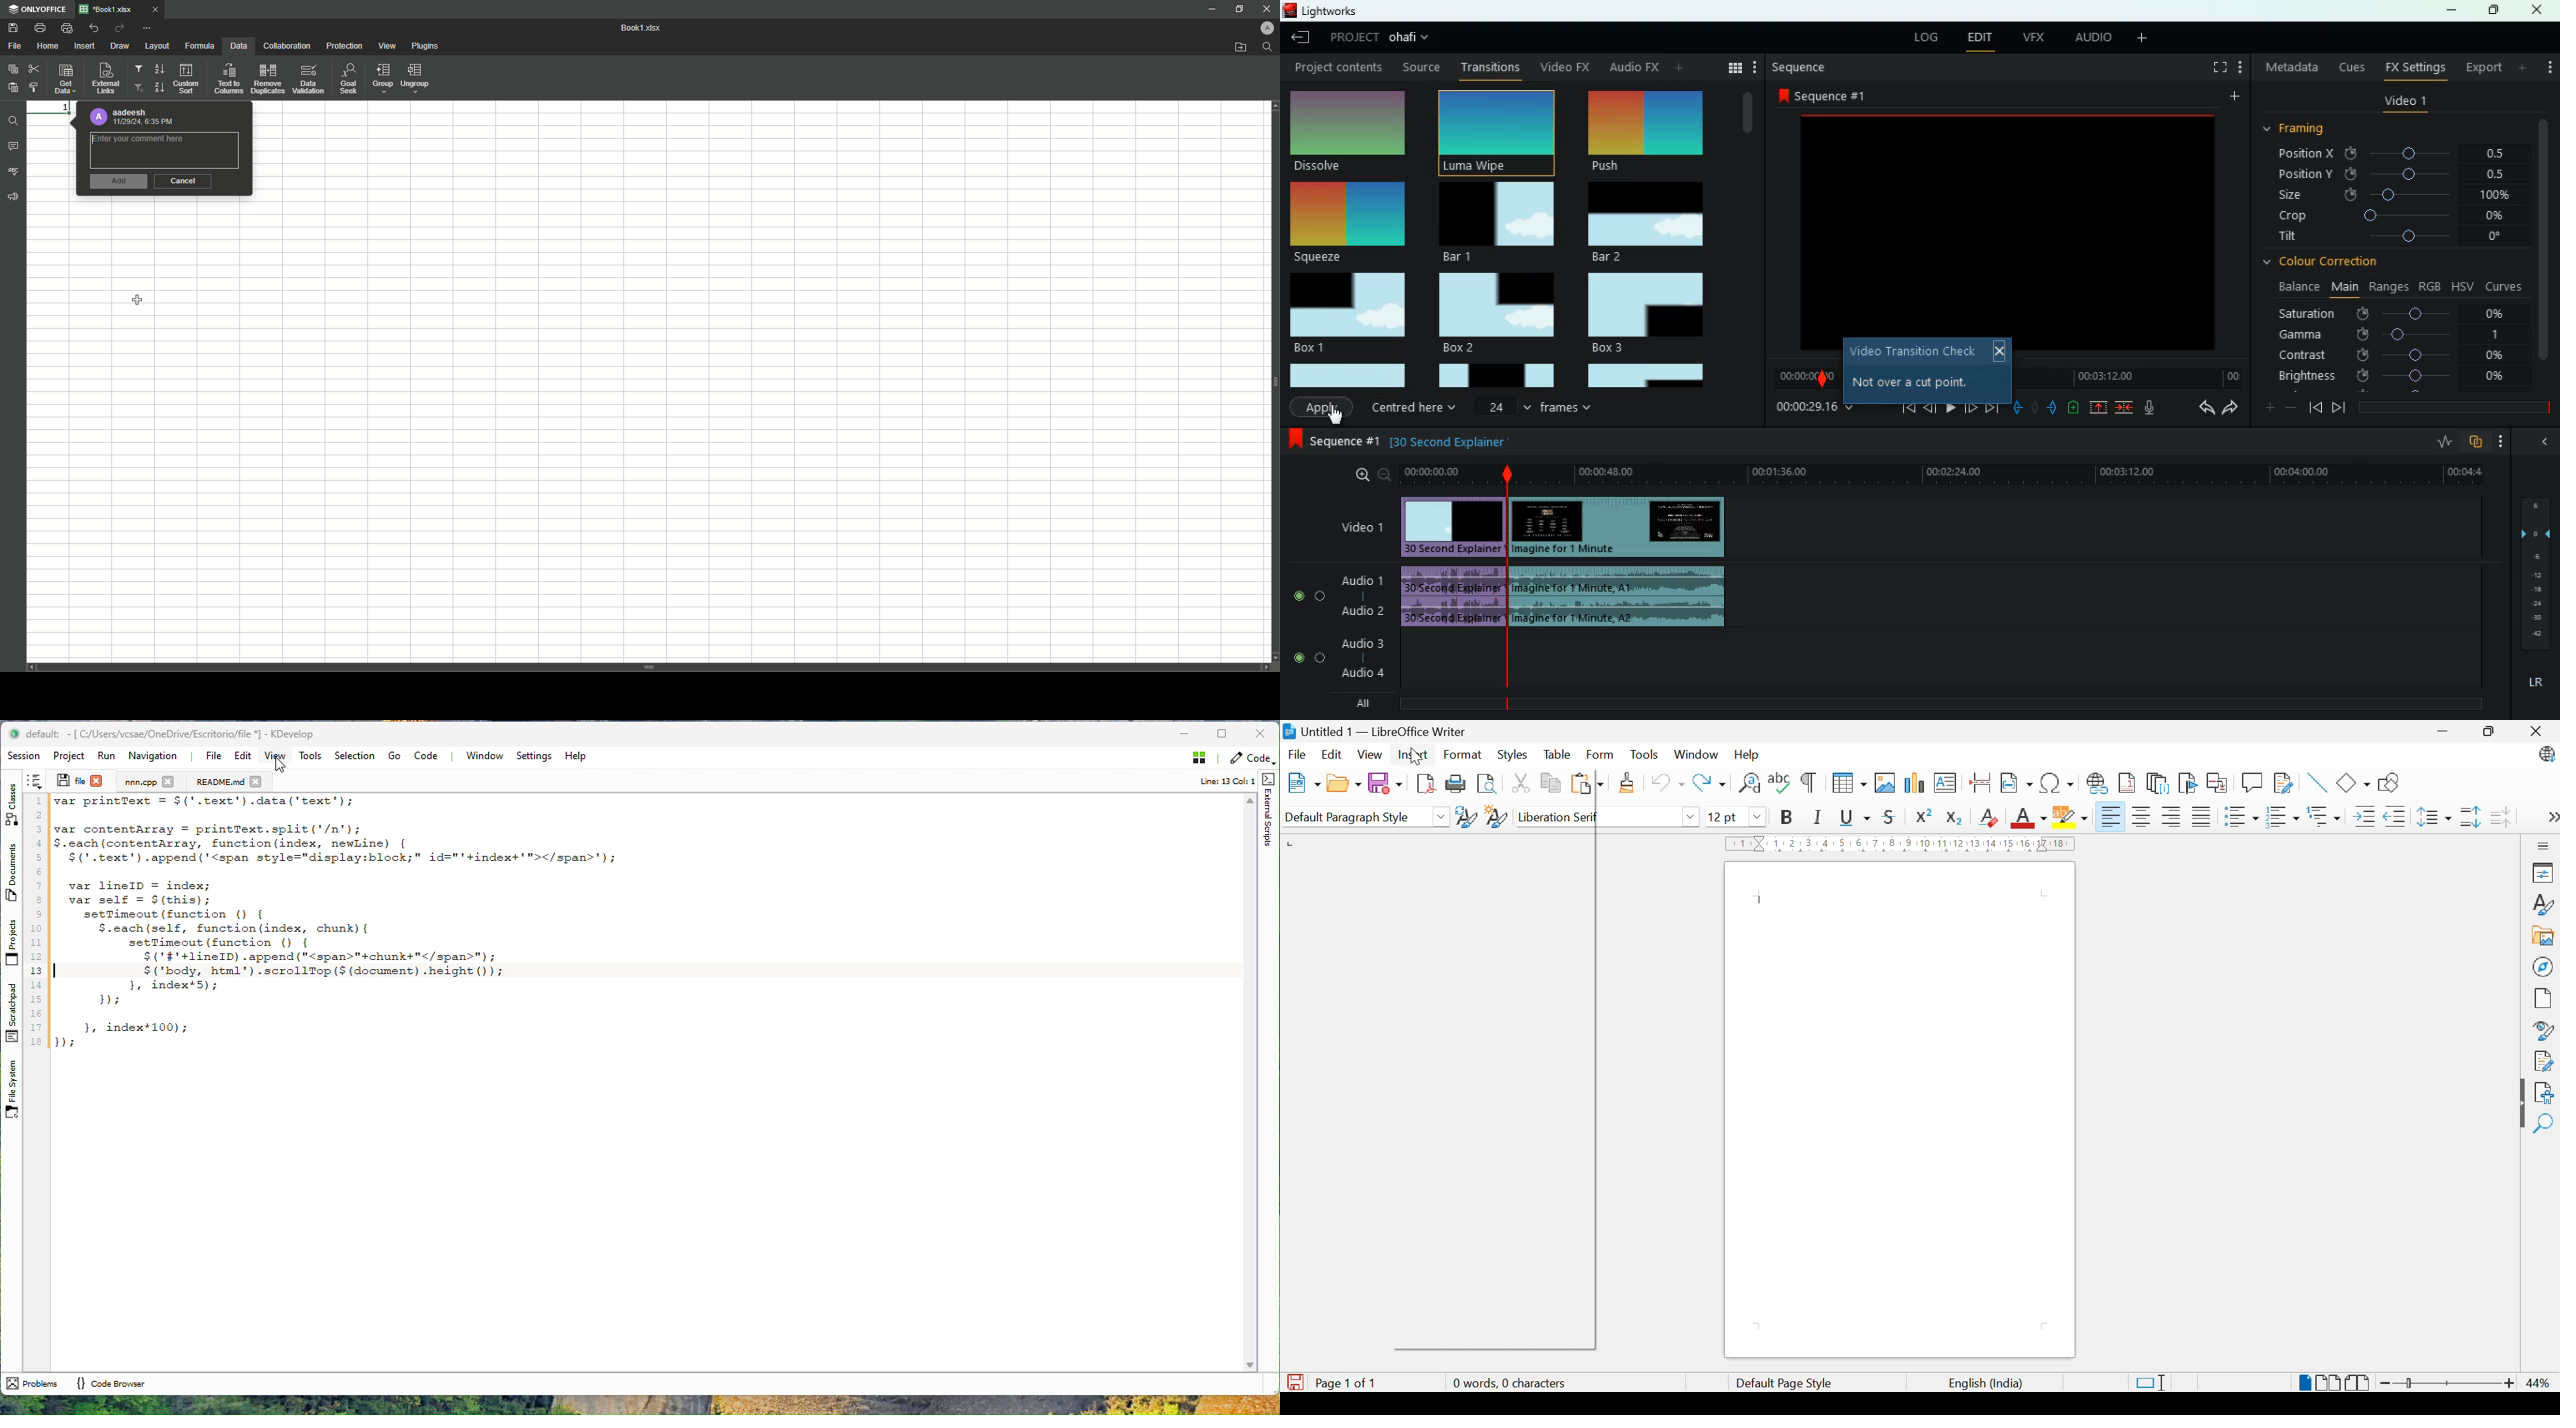 The height and width of the screenshot is (1428, 2576). Describe the element at coordinates (1762, 901) in the screenshot. I see `Typing cursor` at that location.